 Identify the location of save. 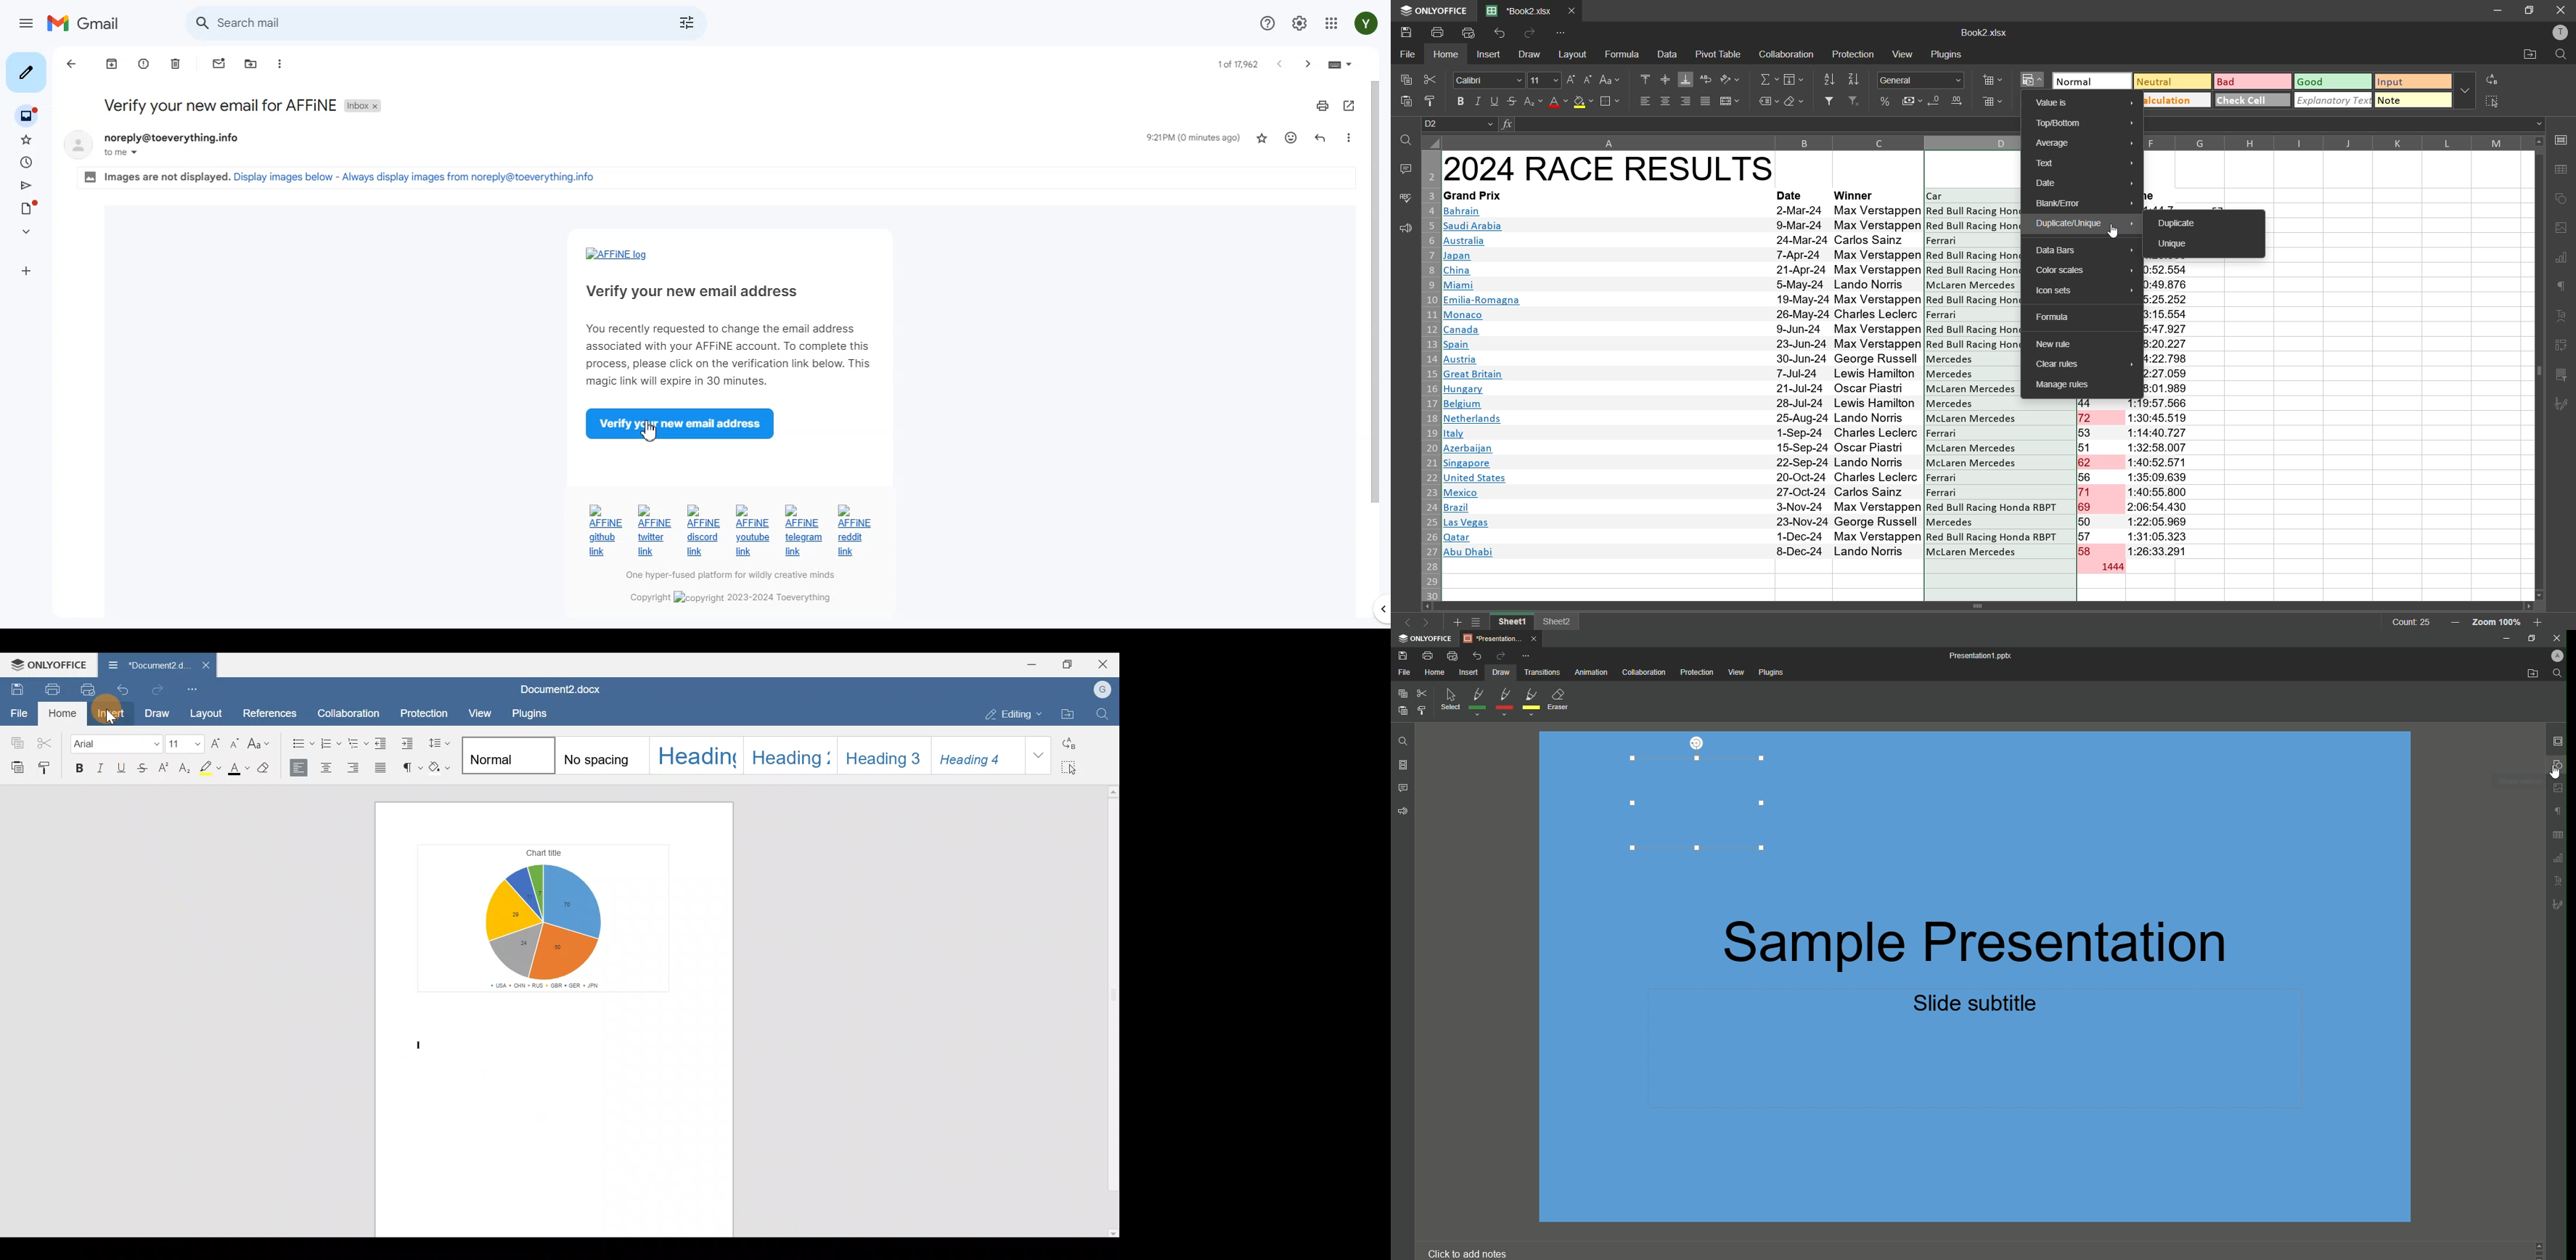
(1406, 31).